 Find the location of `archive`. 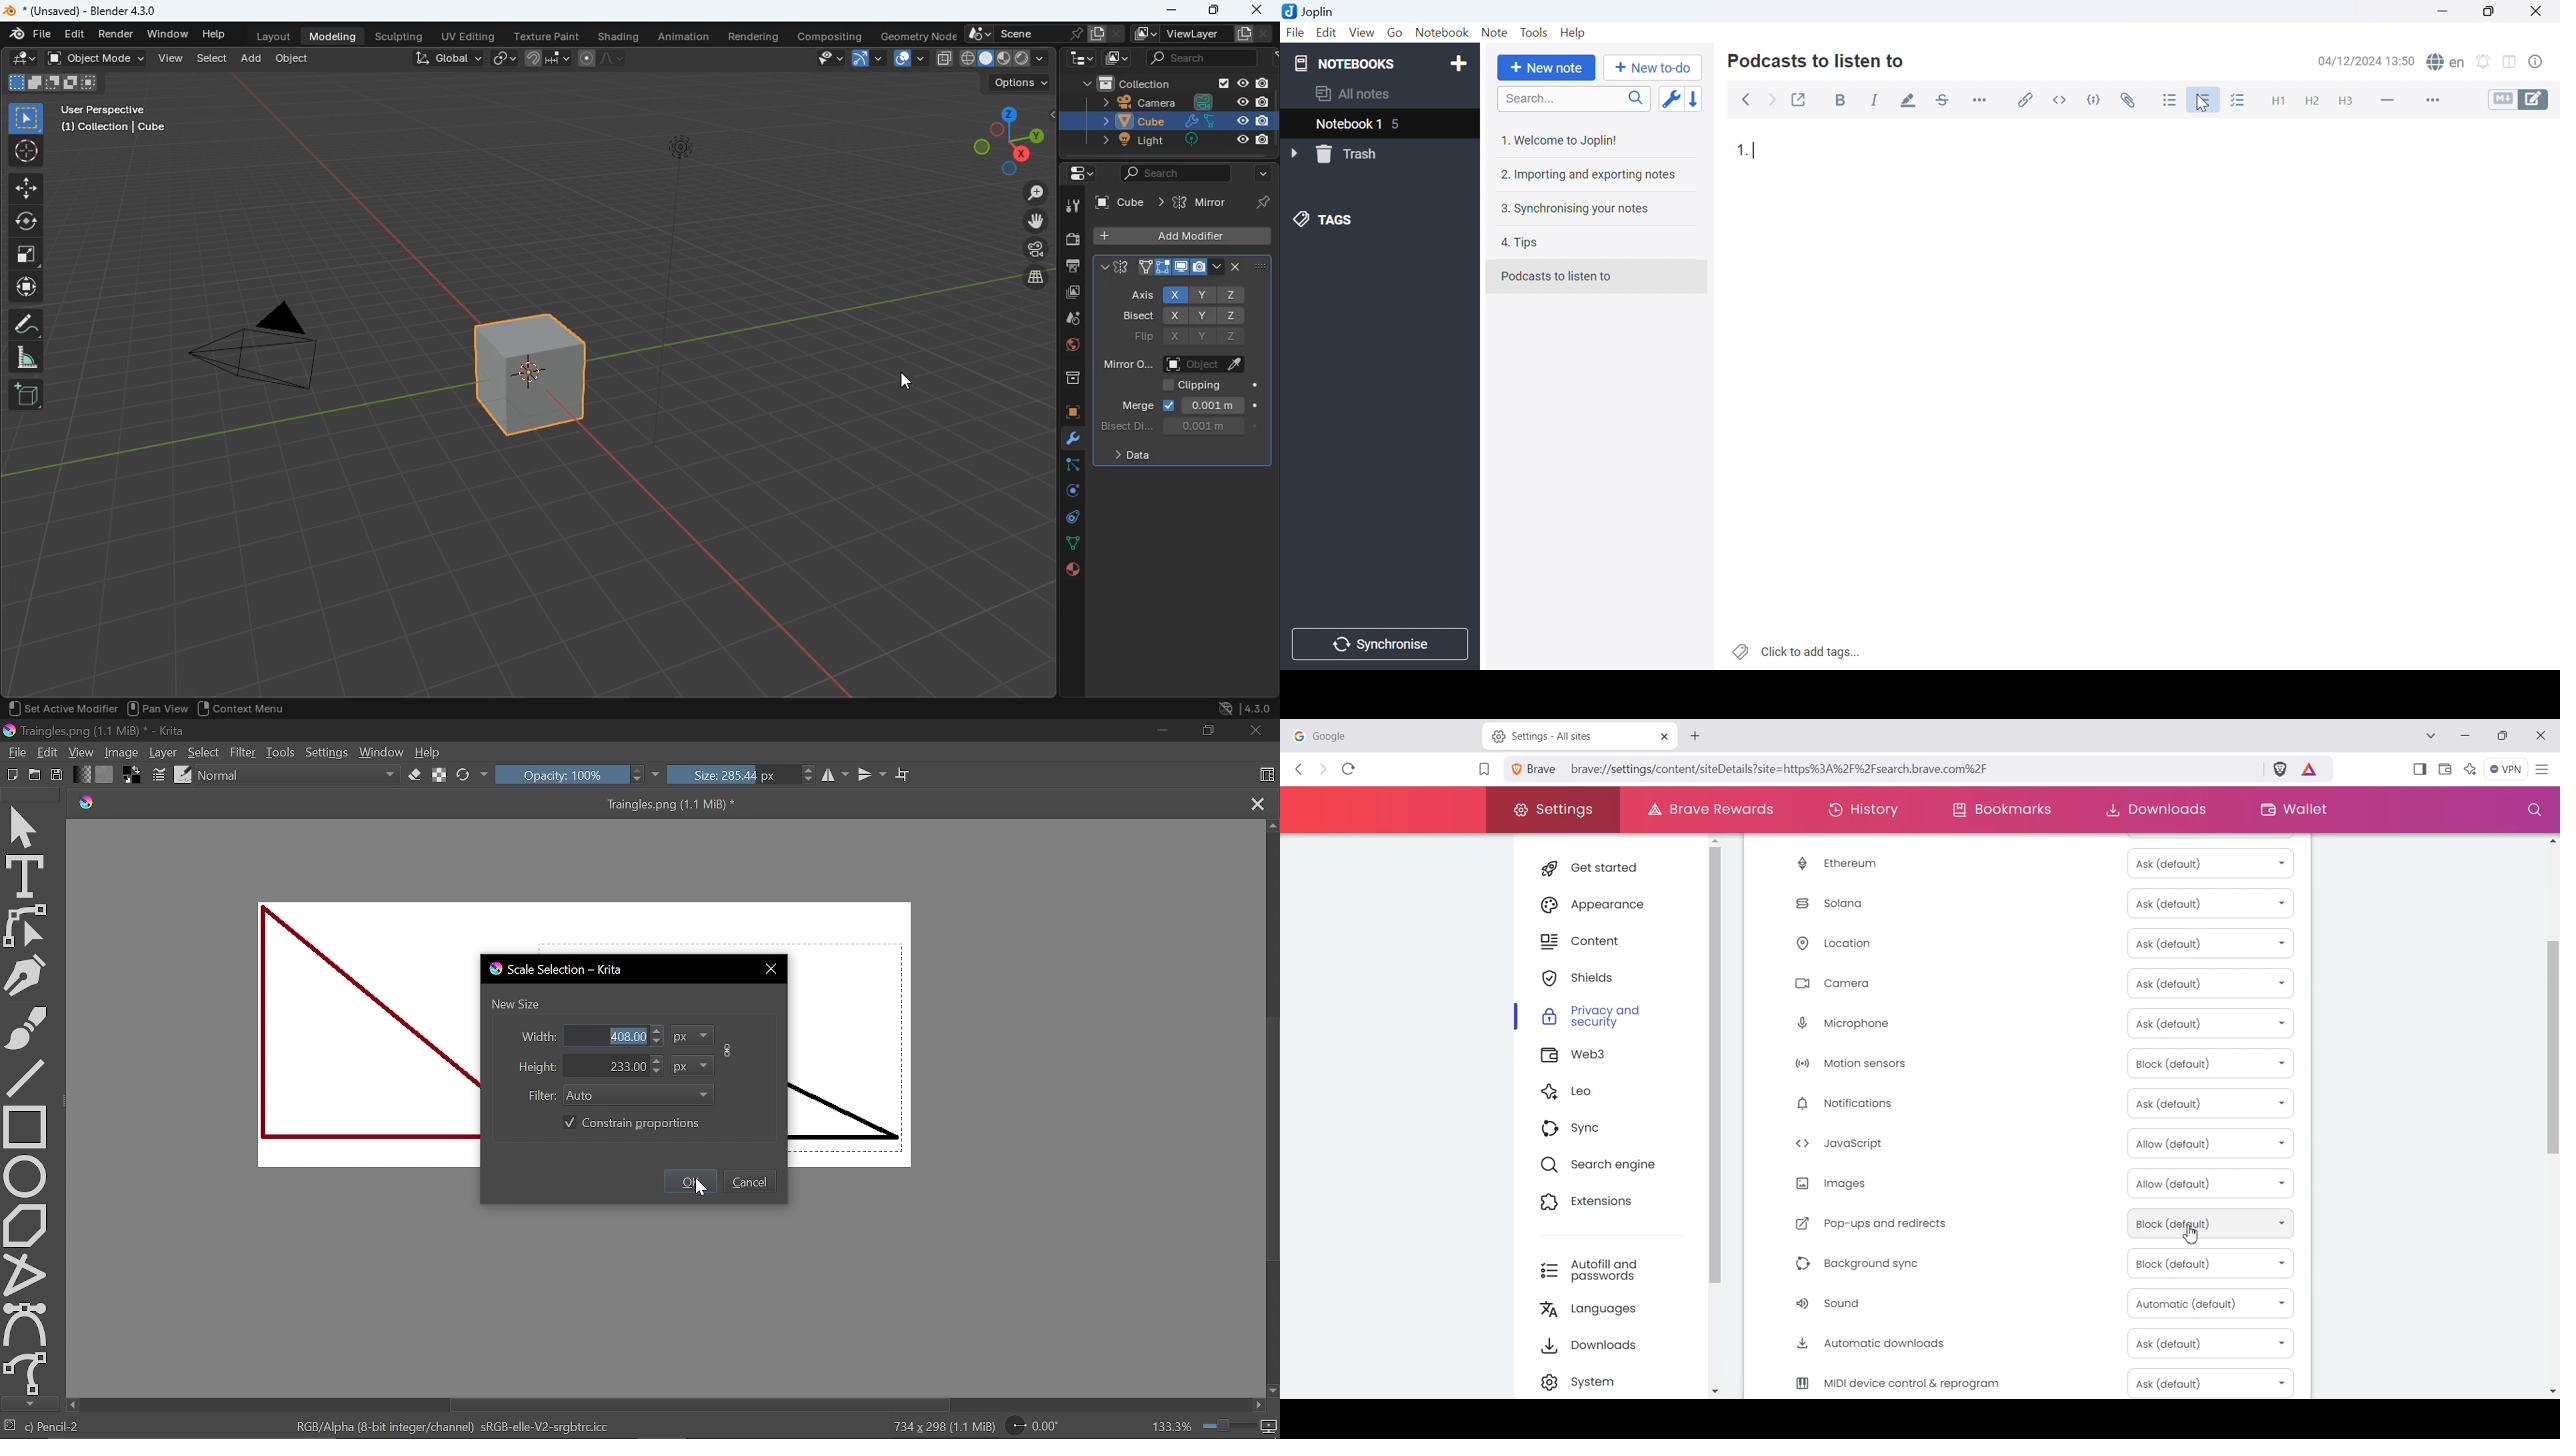

archive is located at coordinates (1064, 380).